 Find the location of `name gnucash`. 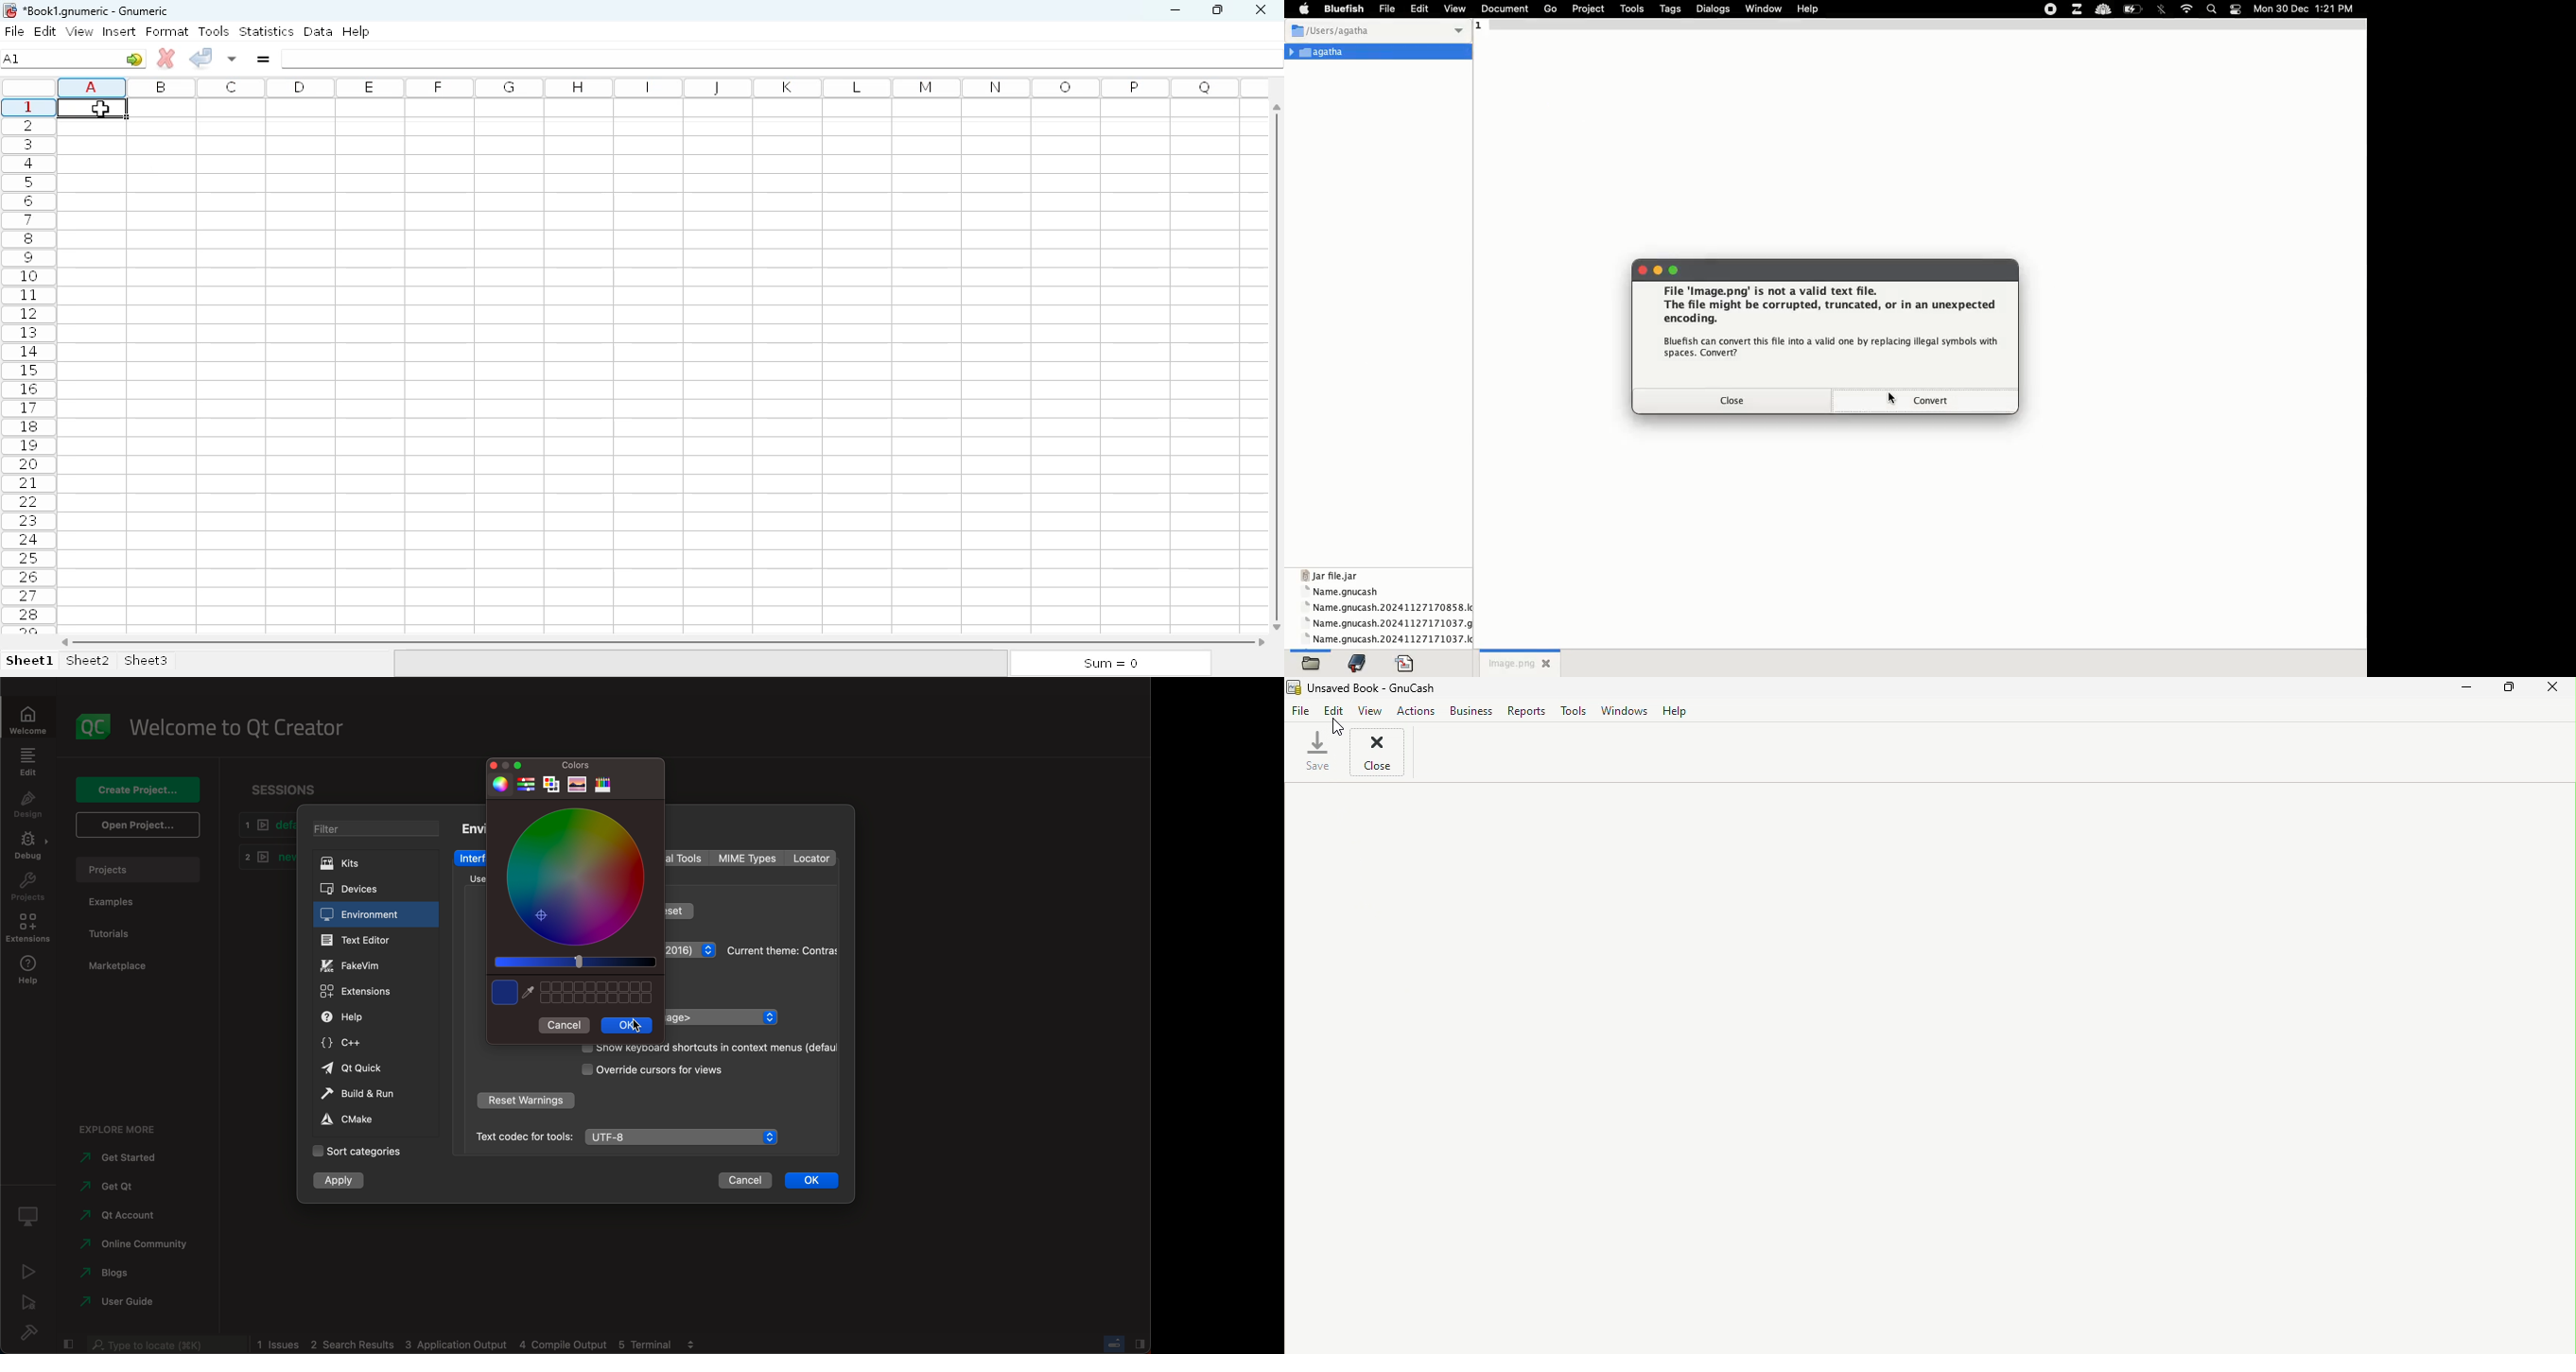

name gnucash is located at coordinates (1389, 623).